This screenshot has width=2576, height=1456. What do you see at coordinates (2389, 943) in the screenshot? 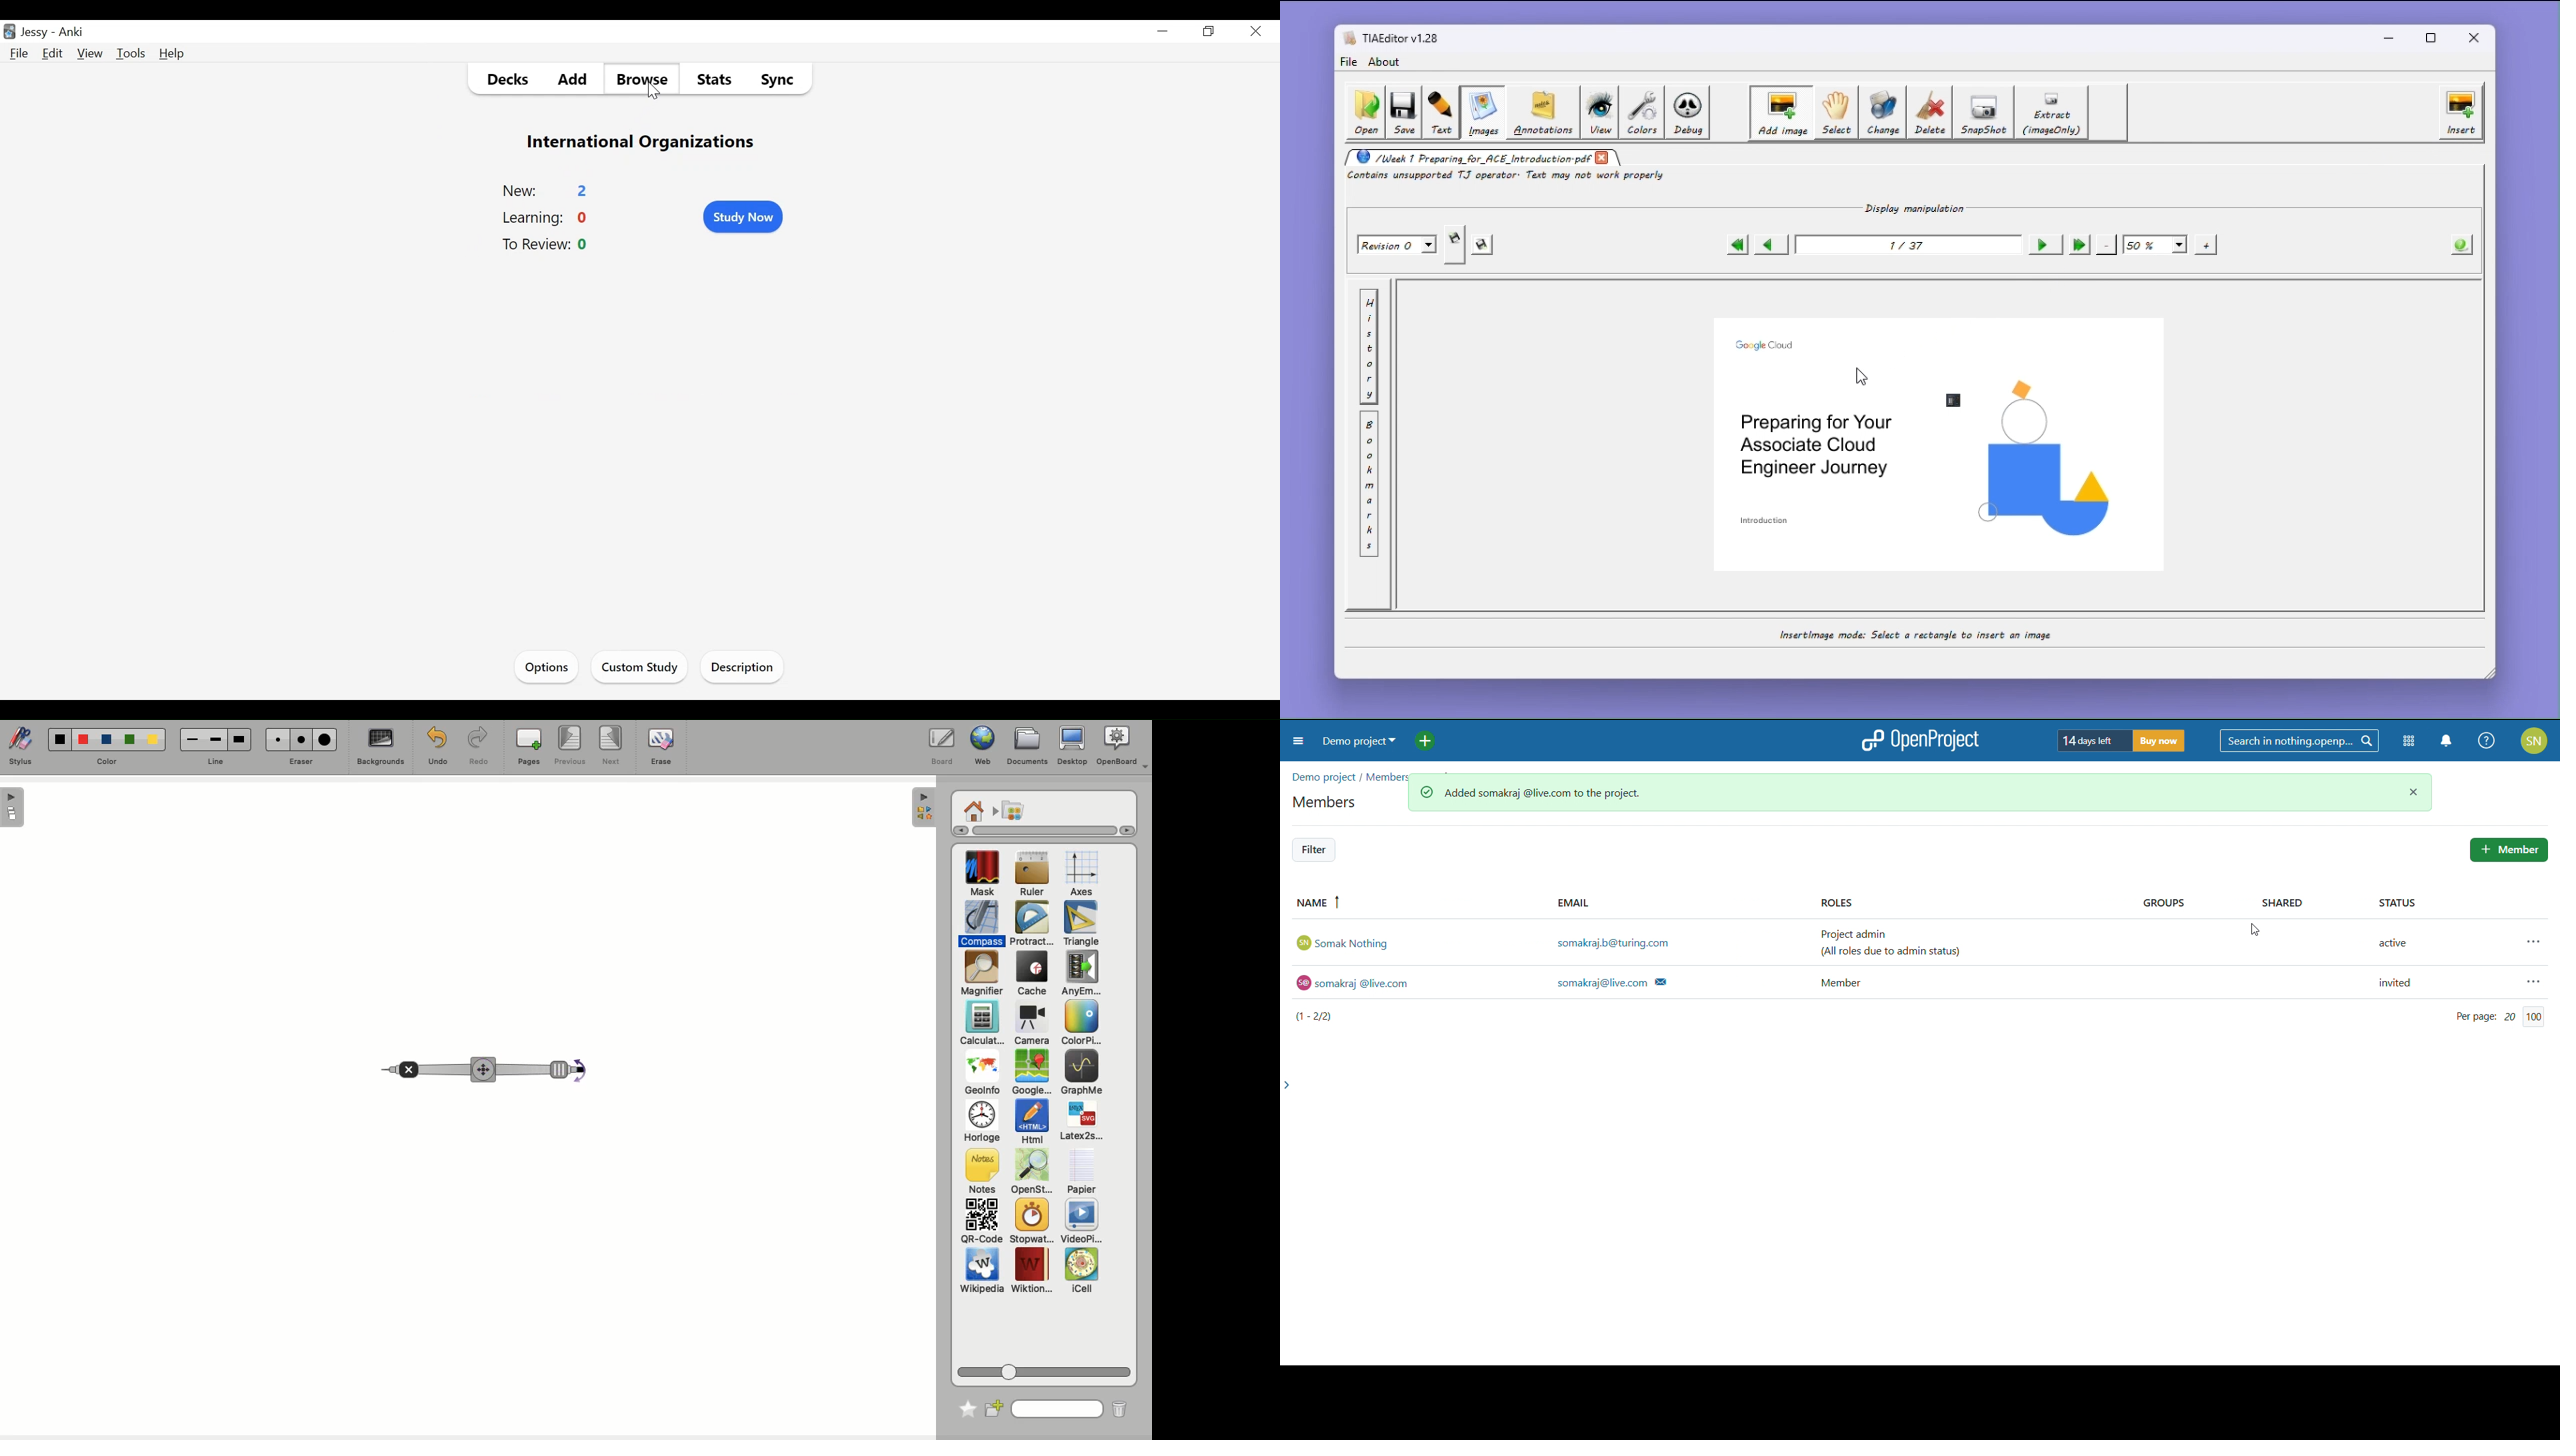
I see `active` at bounding box center [2389, 943].